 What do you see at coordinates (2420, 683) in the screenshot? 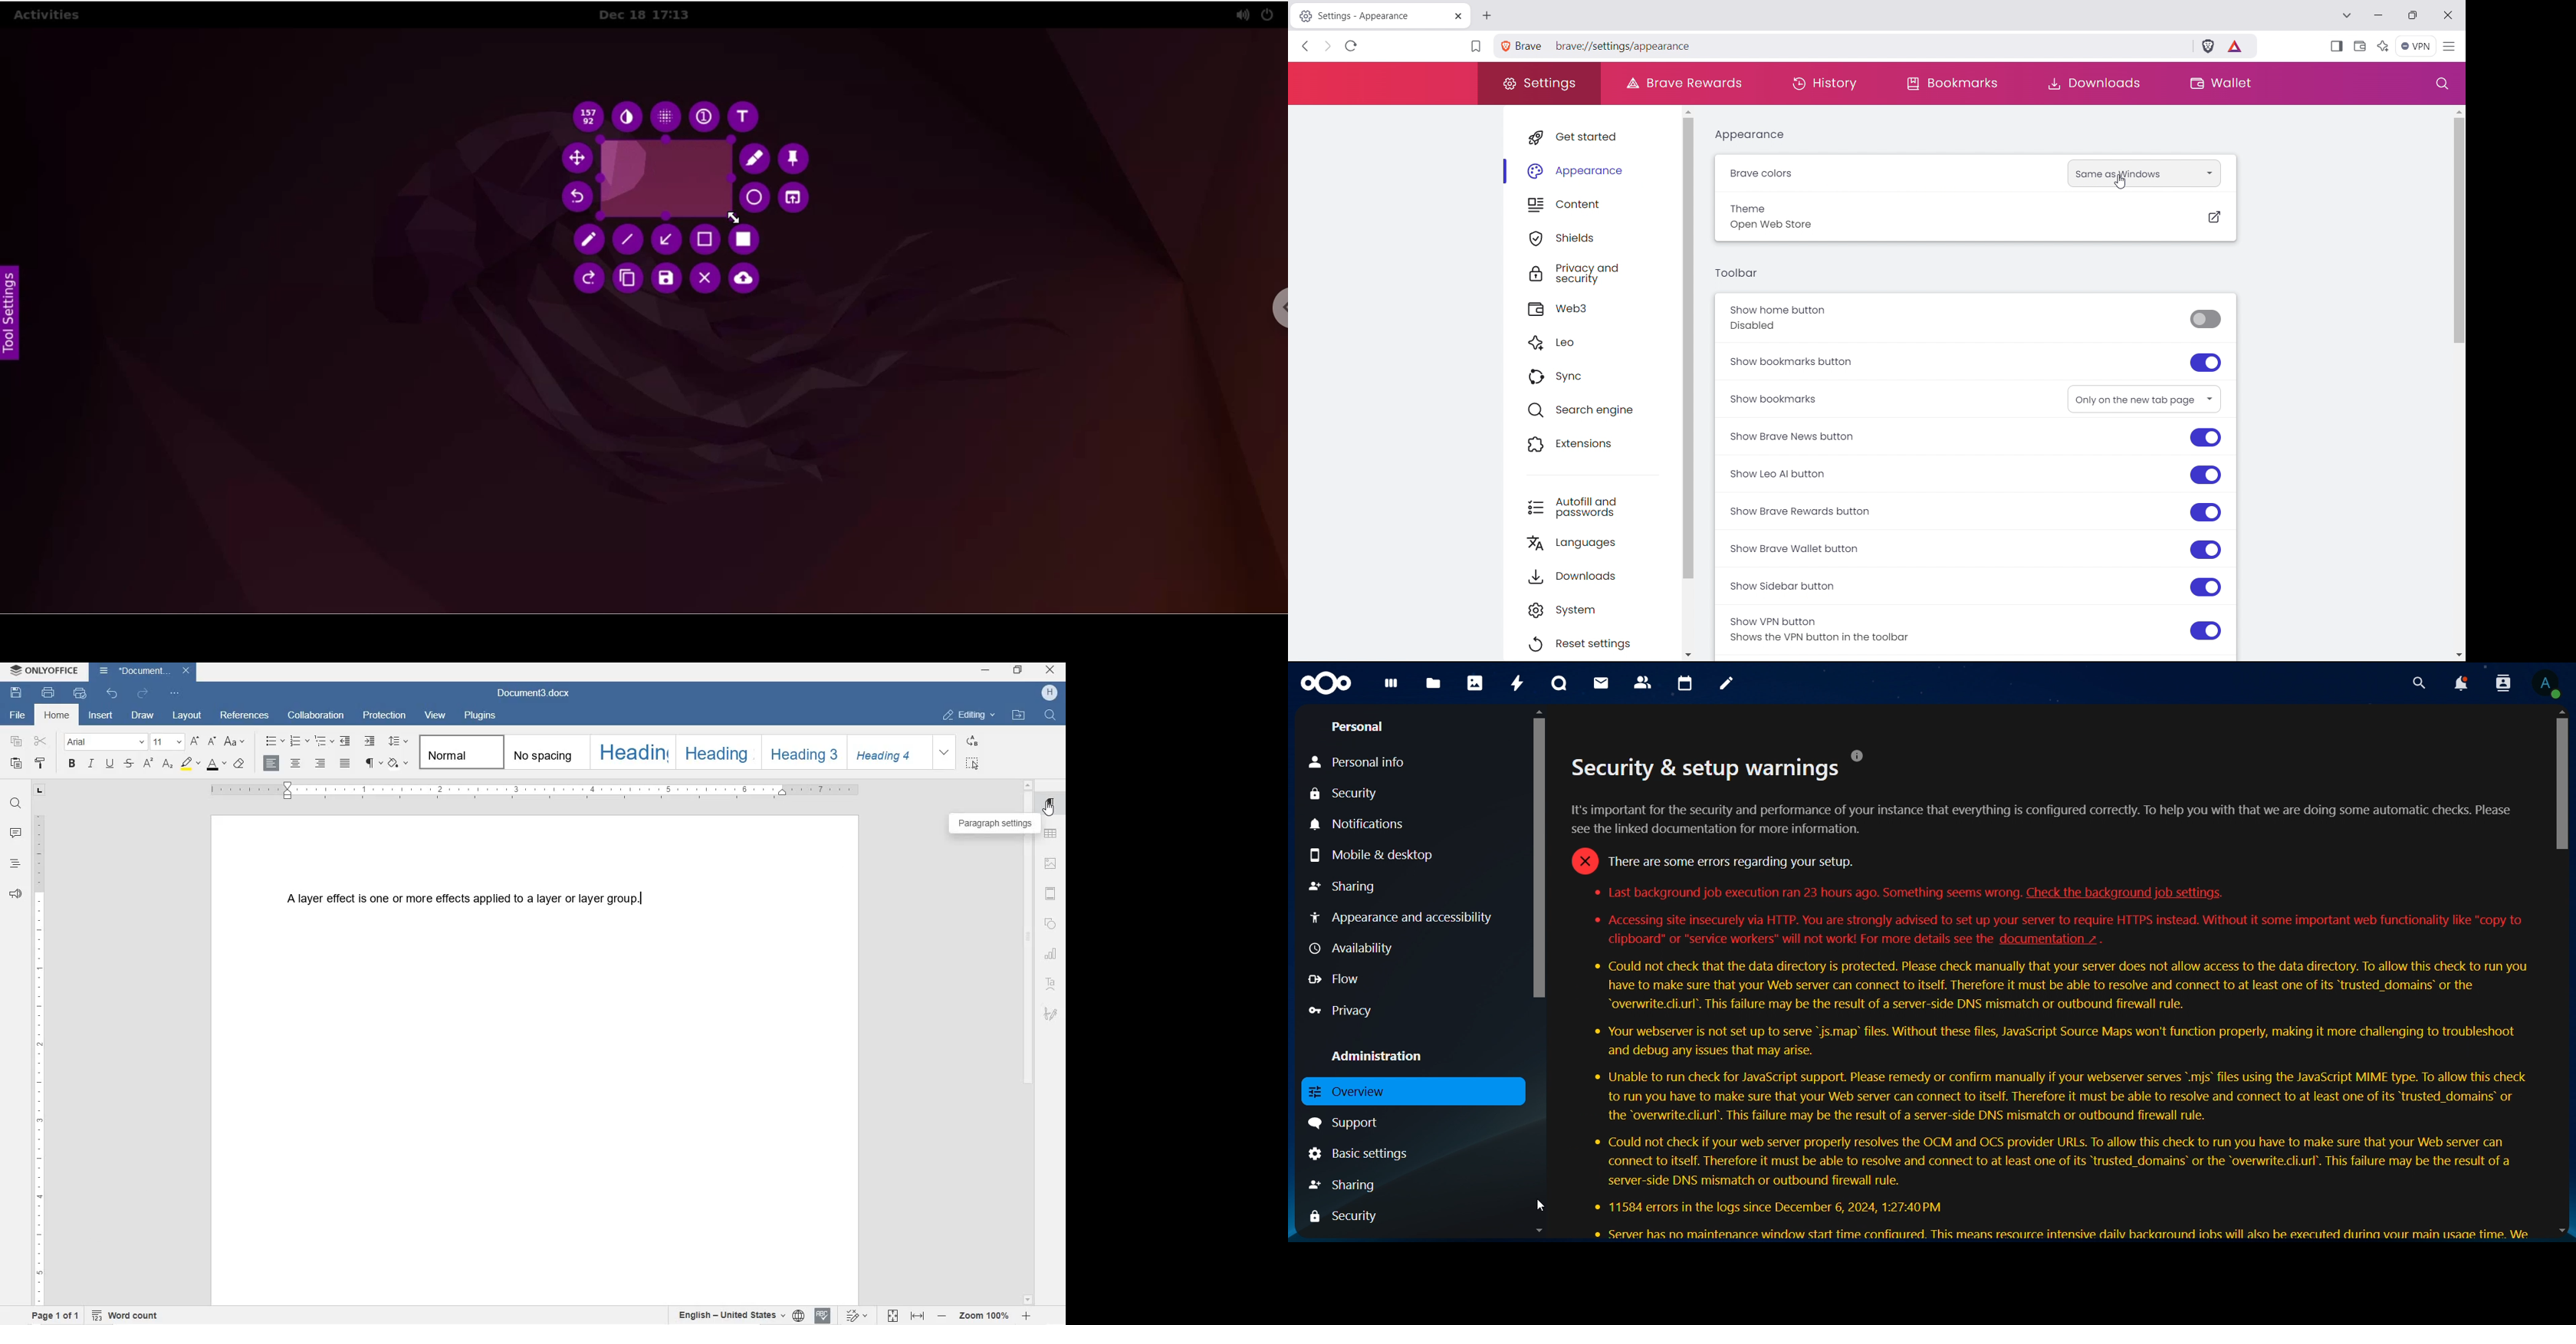
I see `search` at bounding box center [2420, 683].